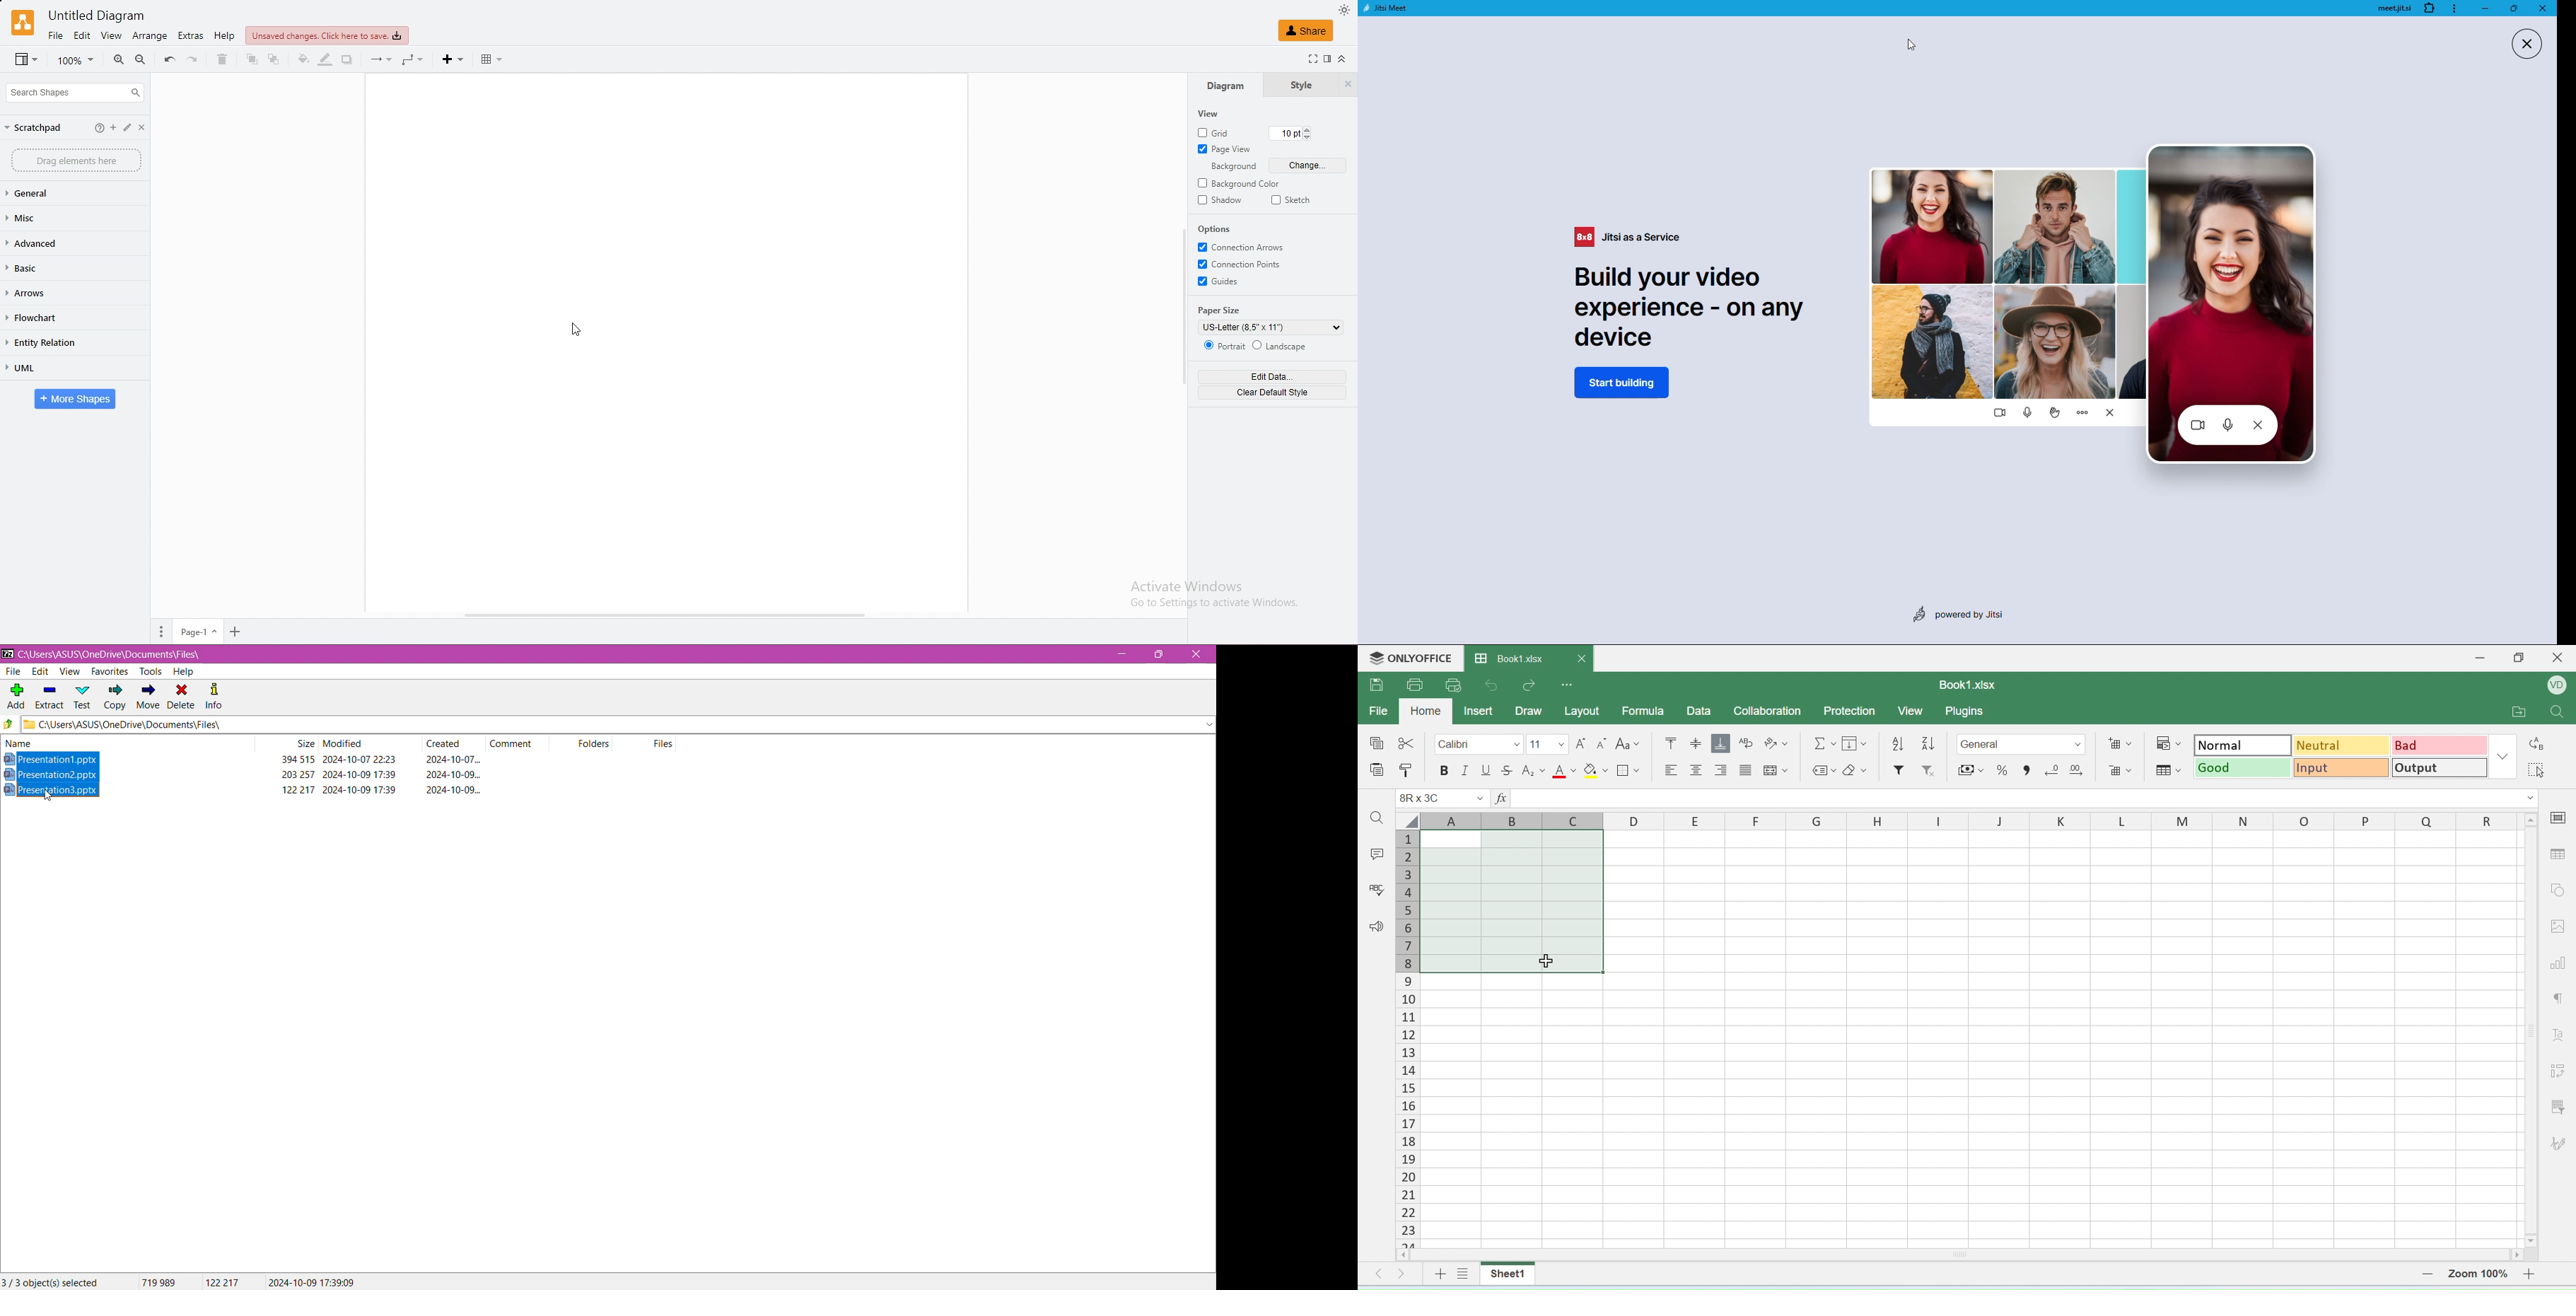 The height and width of the screenshot is (1316, 2576). I want to click on minimize, so click(2484, 9).